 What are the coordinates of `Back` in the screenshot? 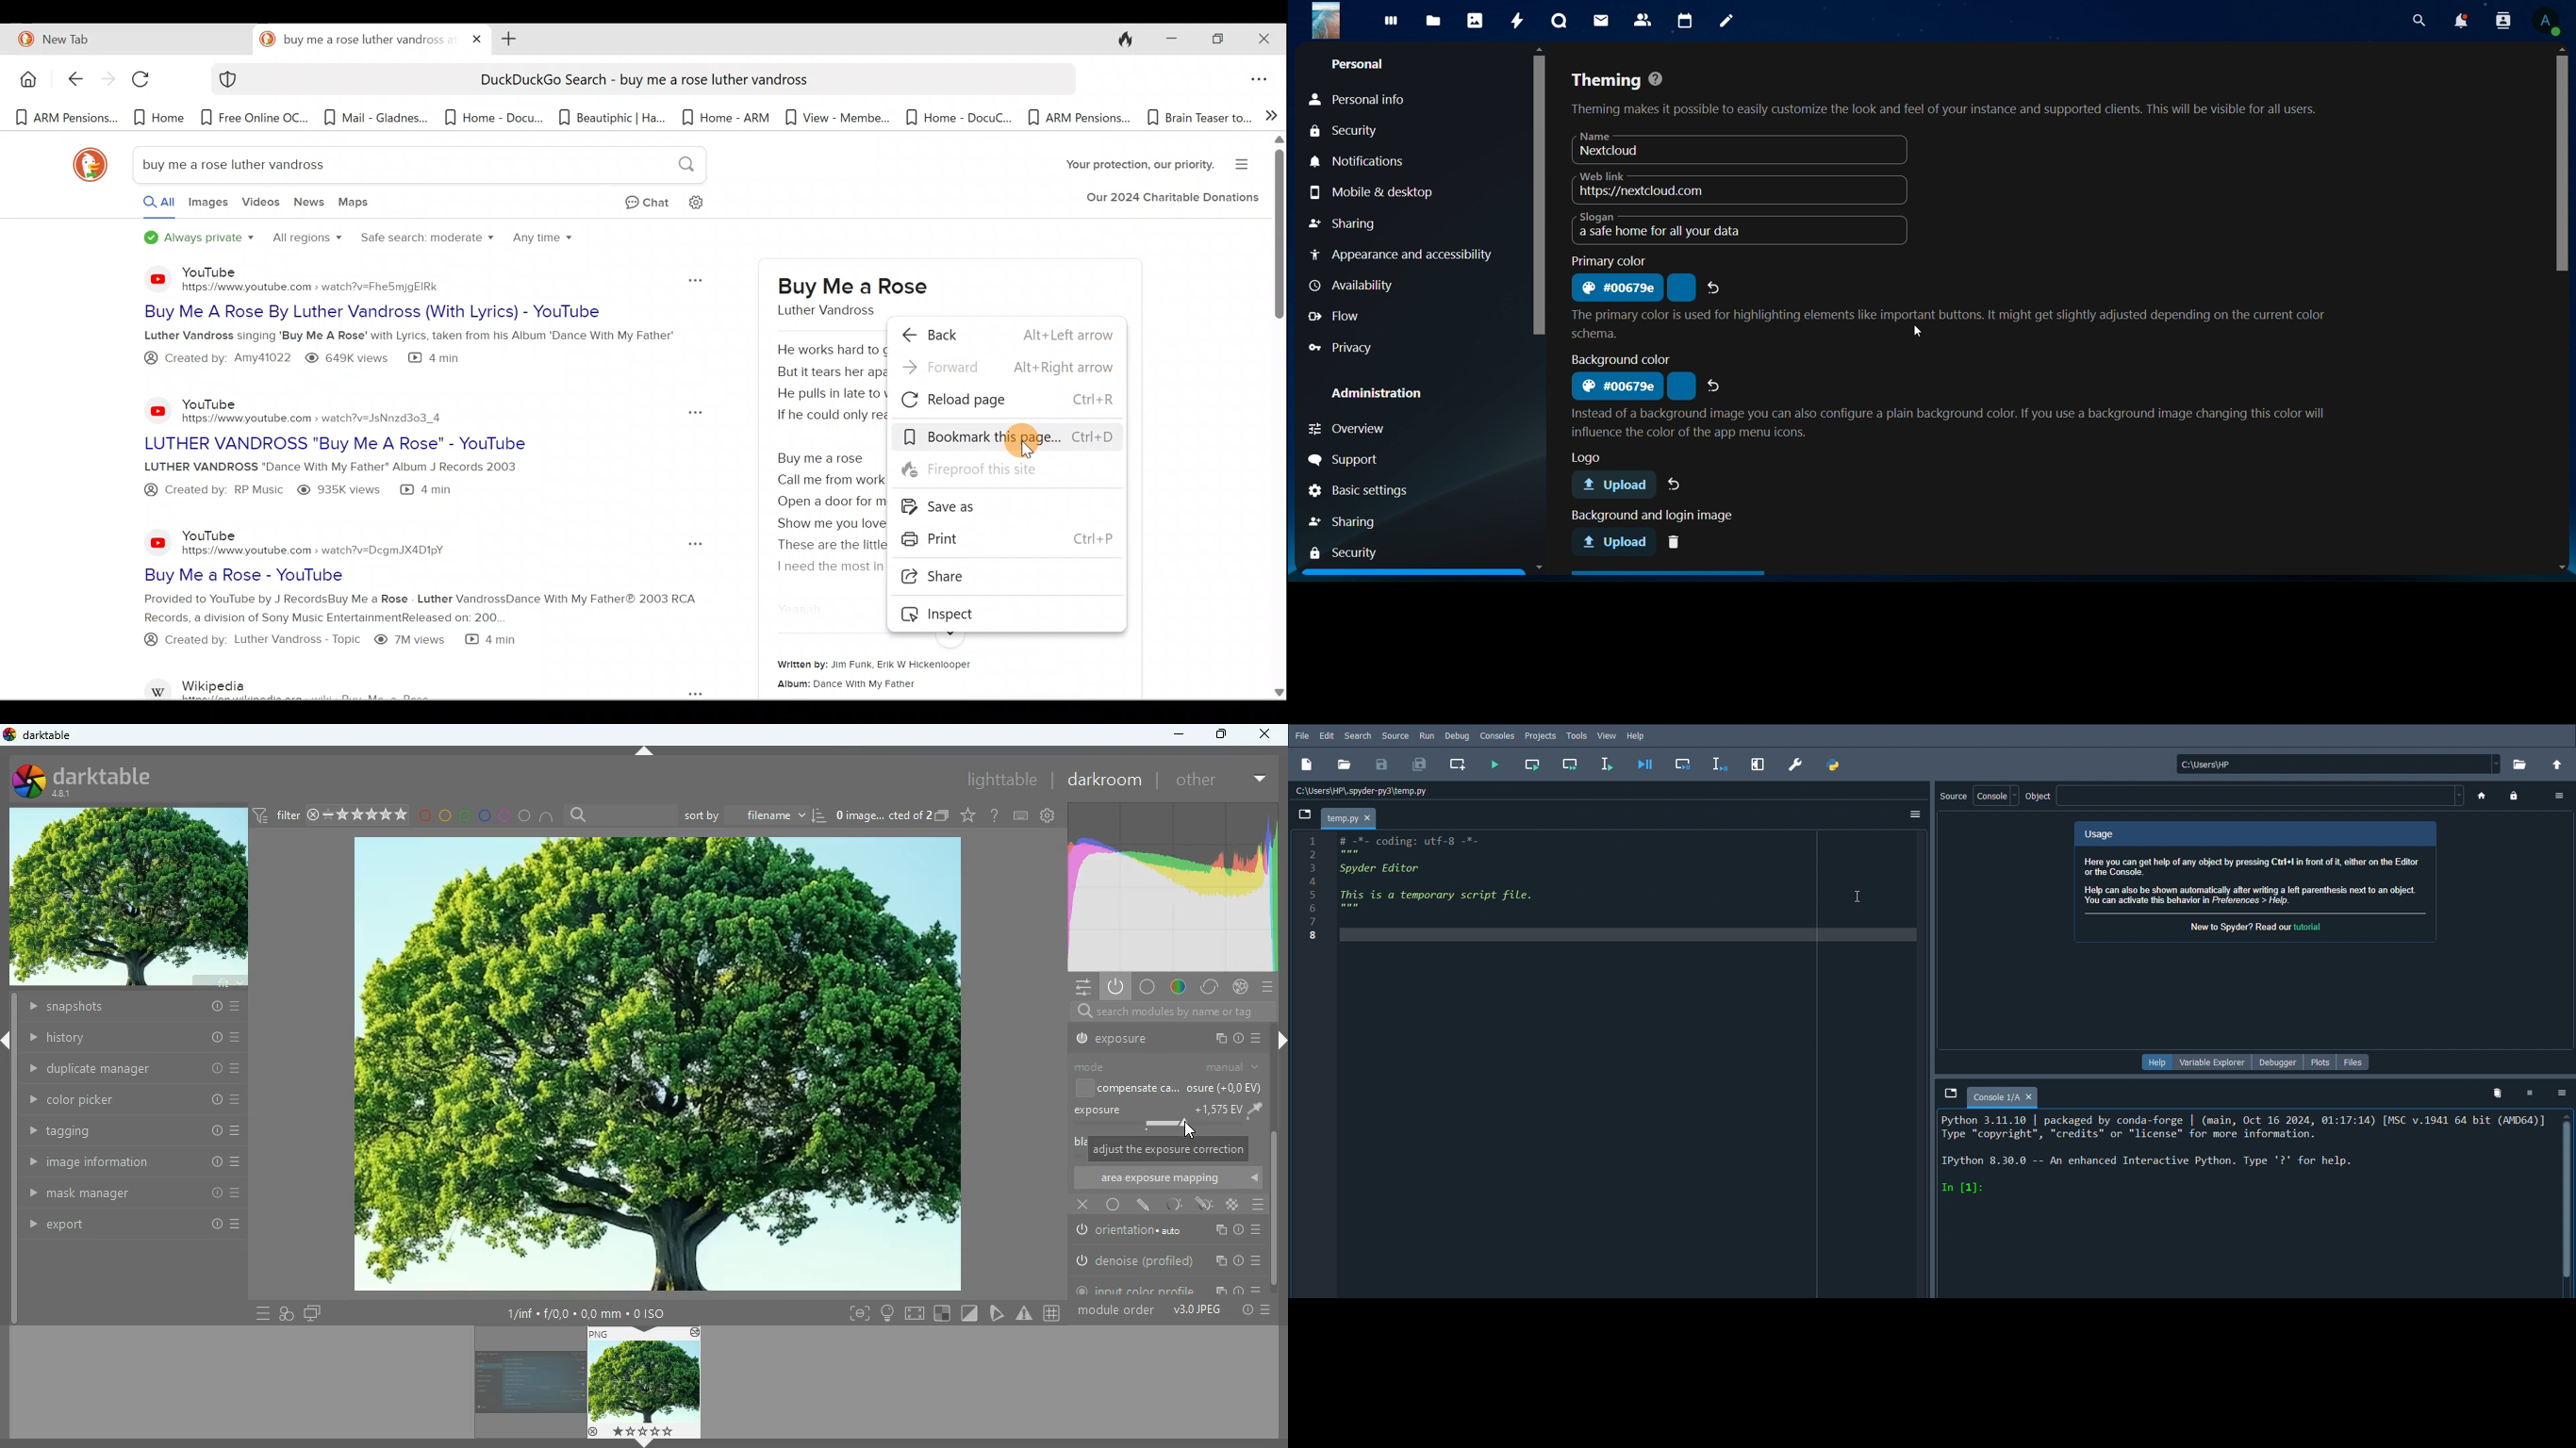 It's located at (68, 80).